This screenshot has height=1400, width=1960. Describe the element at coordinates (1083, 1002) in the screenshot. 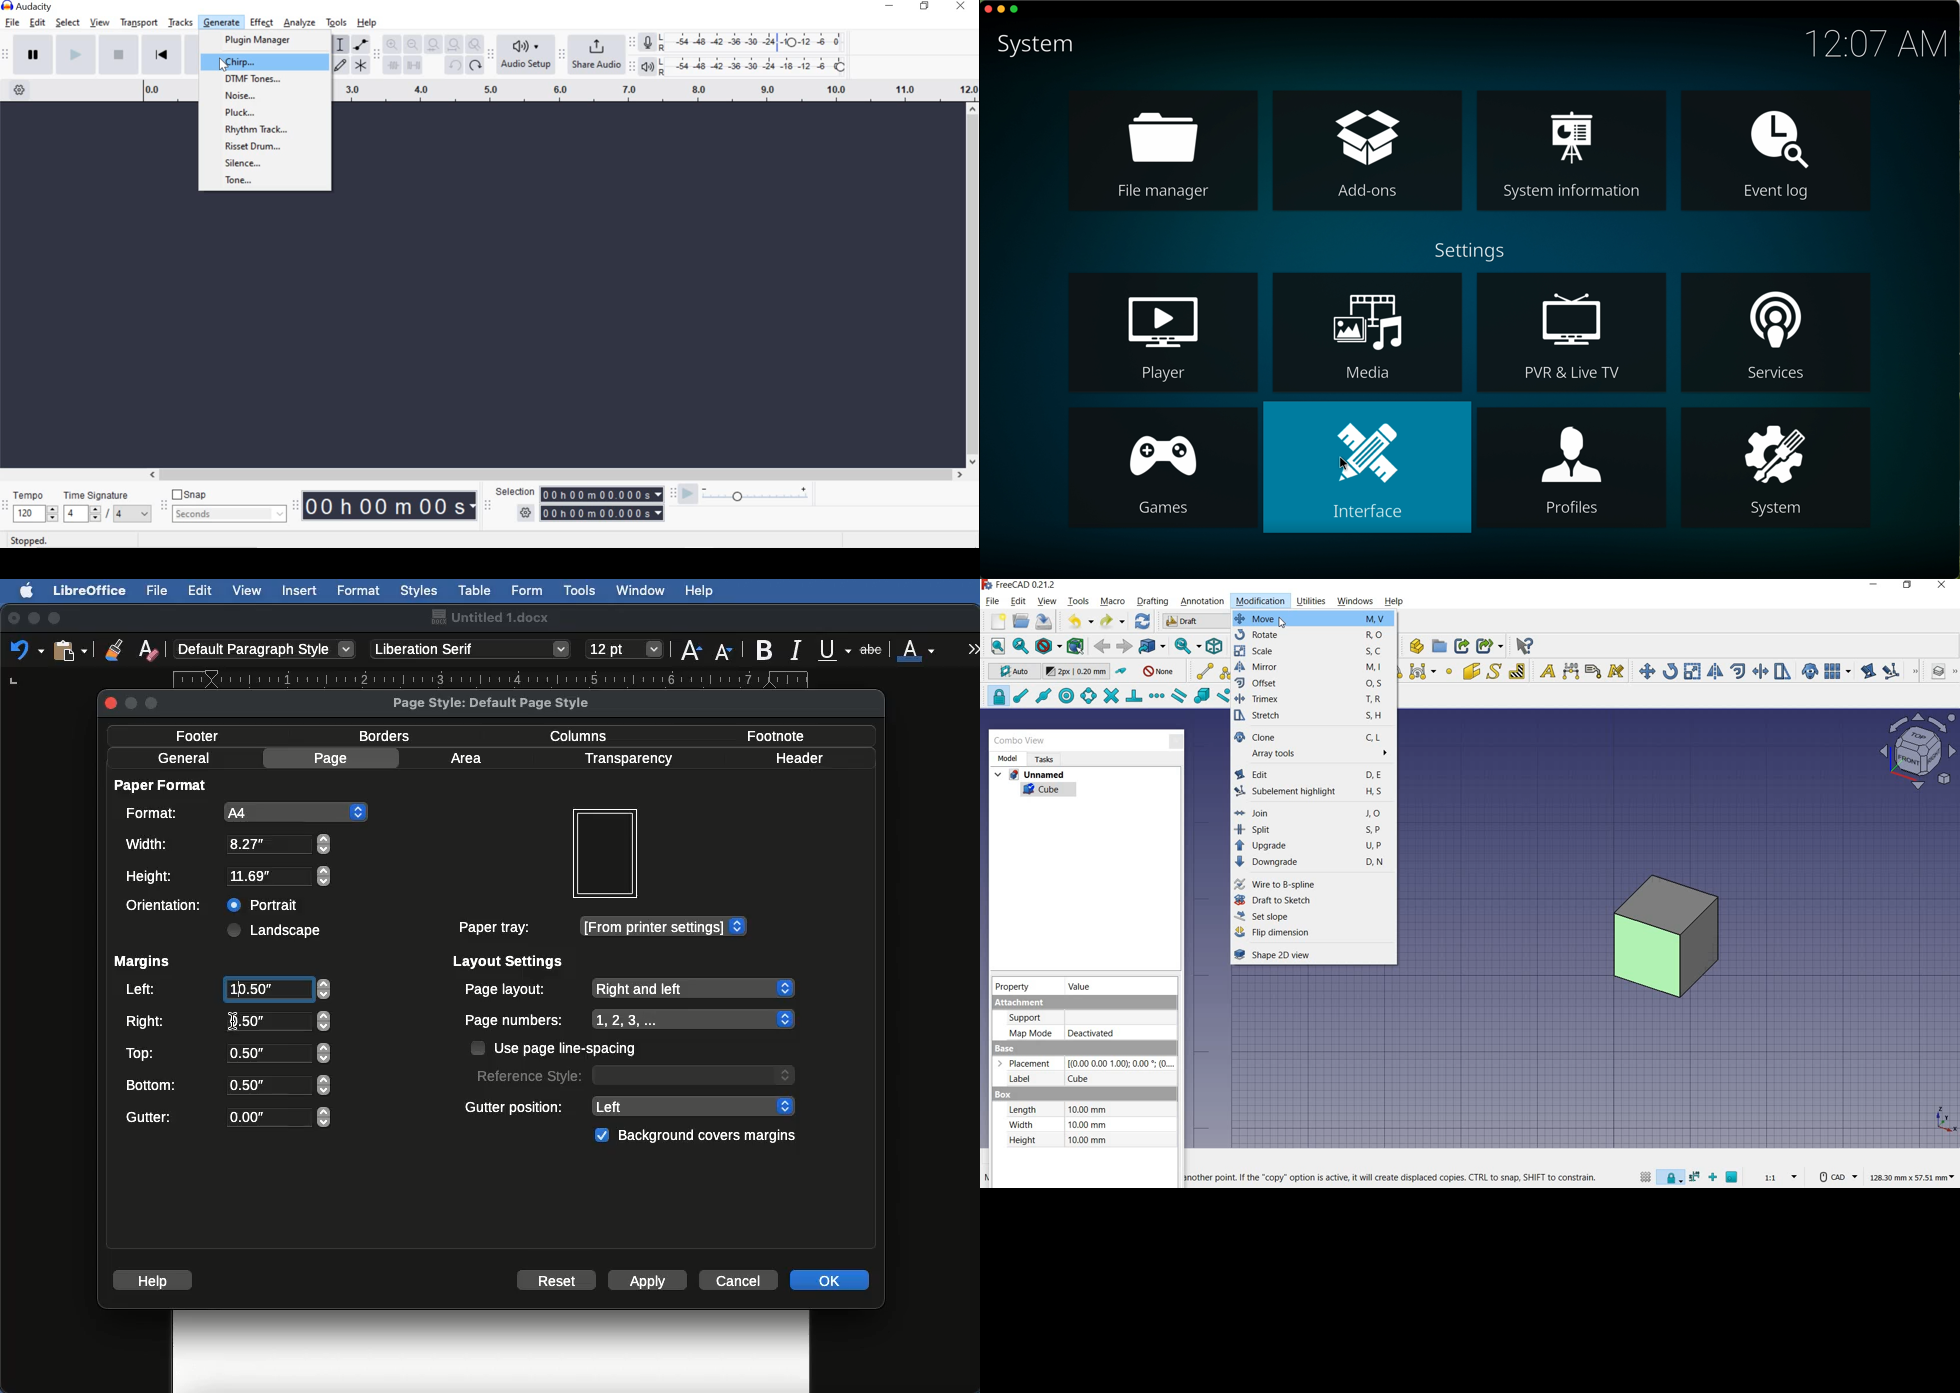

I see `Attachment` at that location.